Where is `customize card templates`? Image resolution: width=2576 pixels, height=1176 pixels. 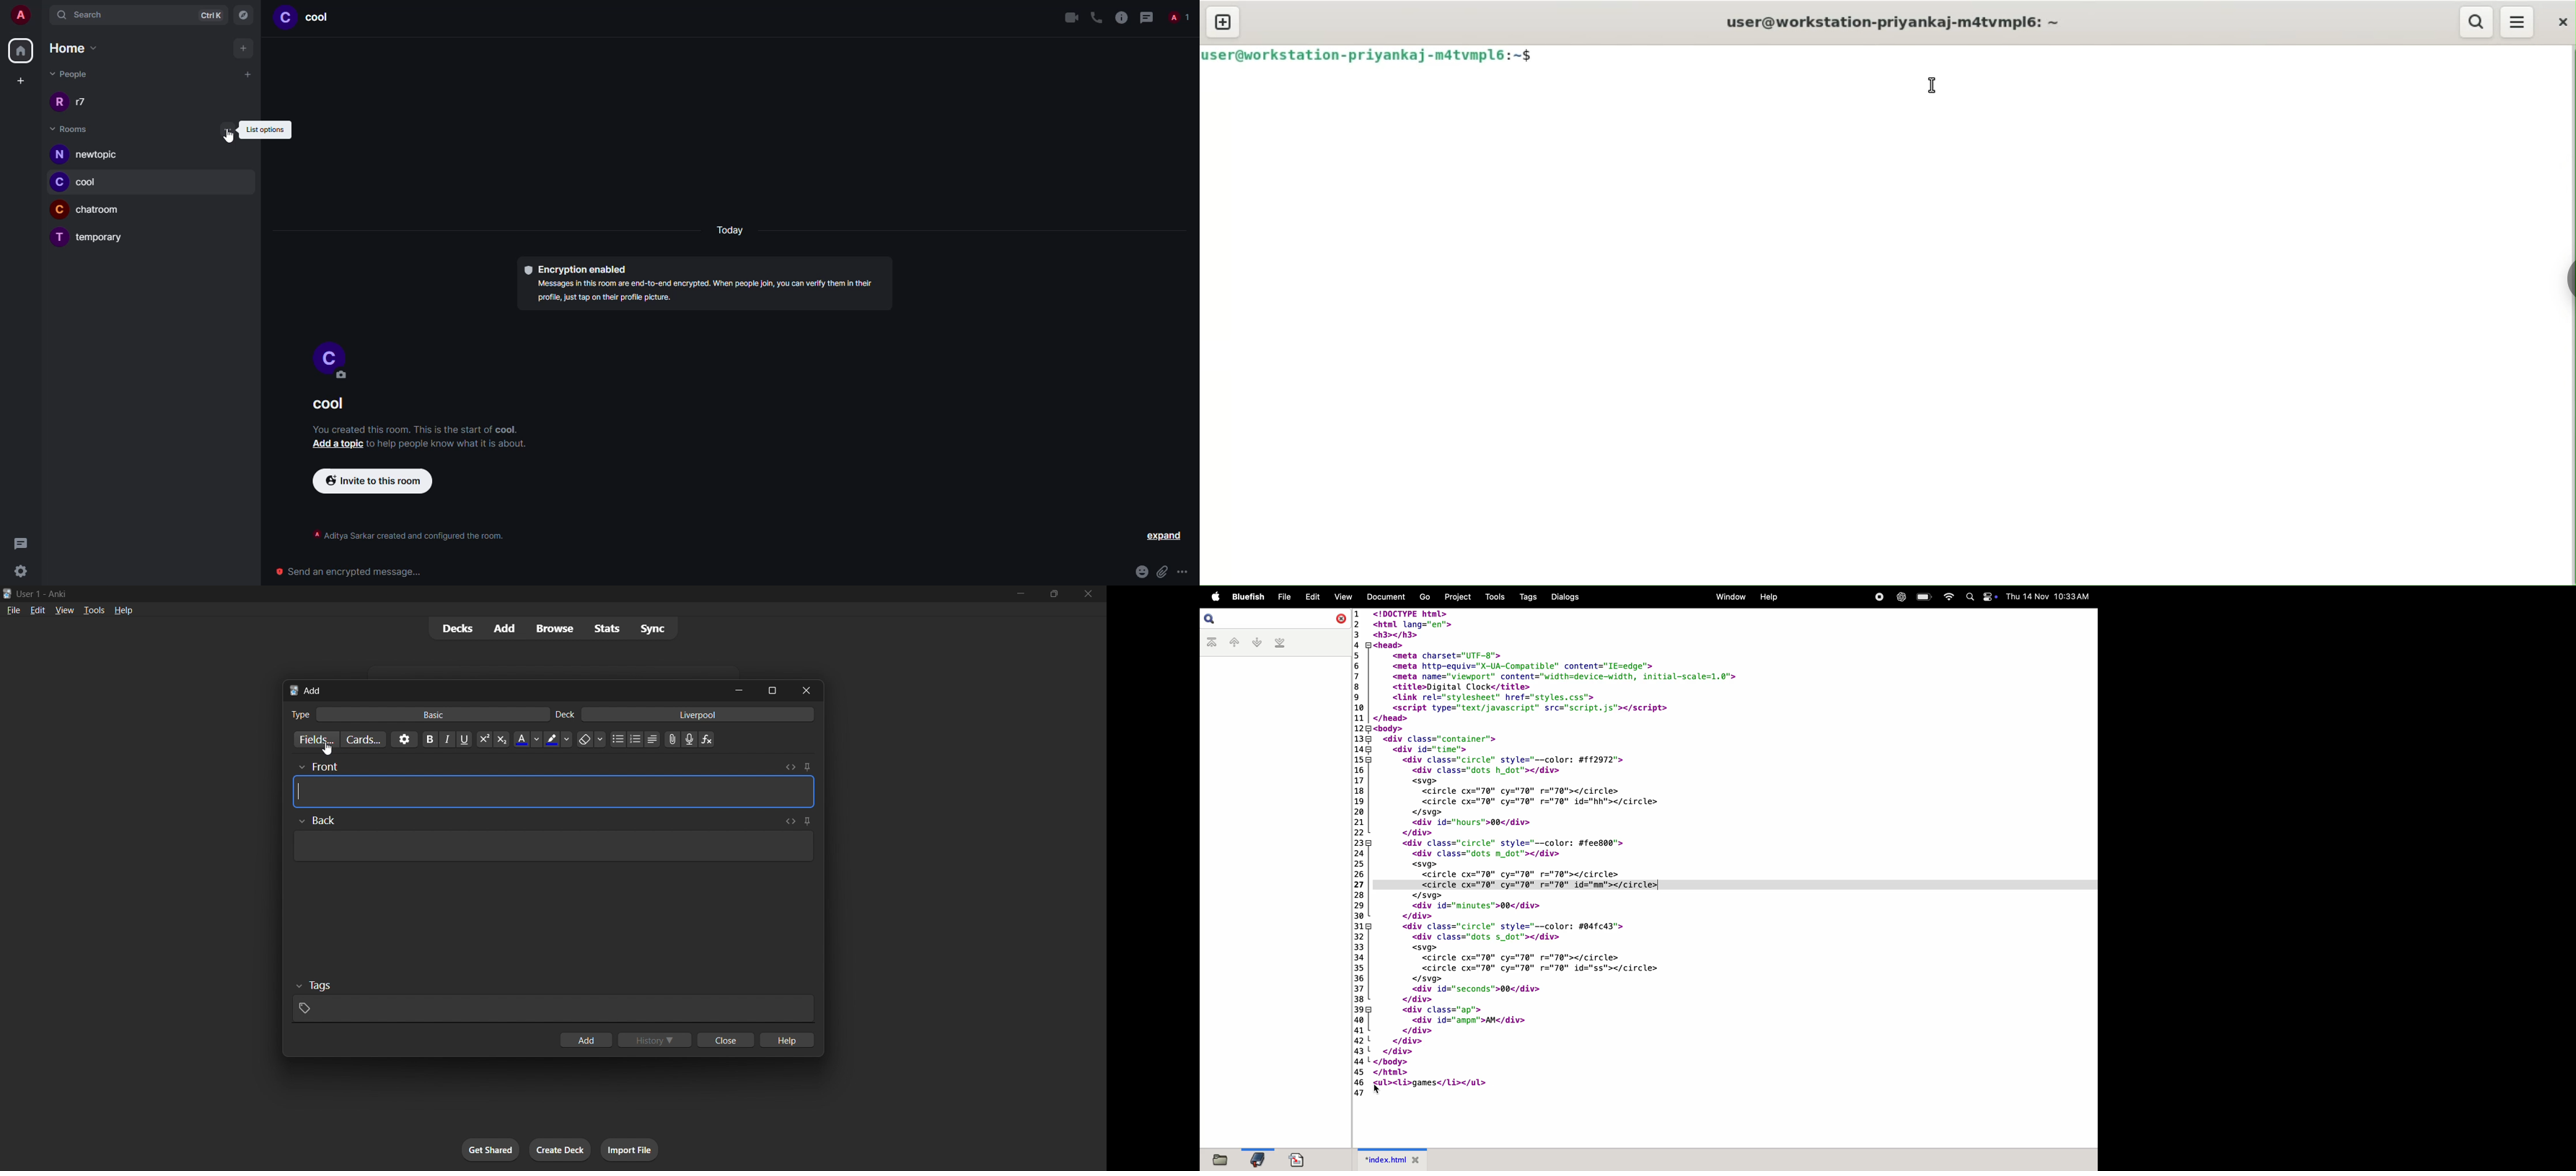
customize card templates is located at coordinates (363, 740).